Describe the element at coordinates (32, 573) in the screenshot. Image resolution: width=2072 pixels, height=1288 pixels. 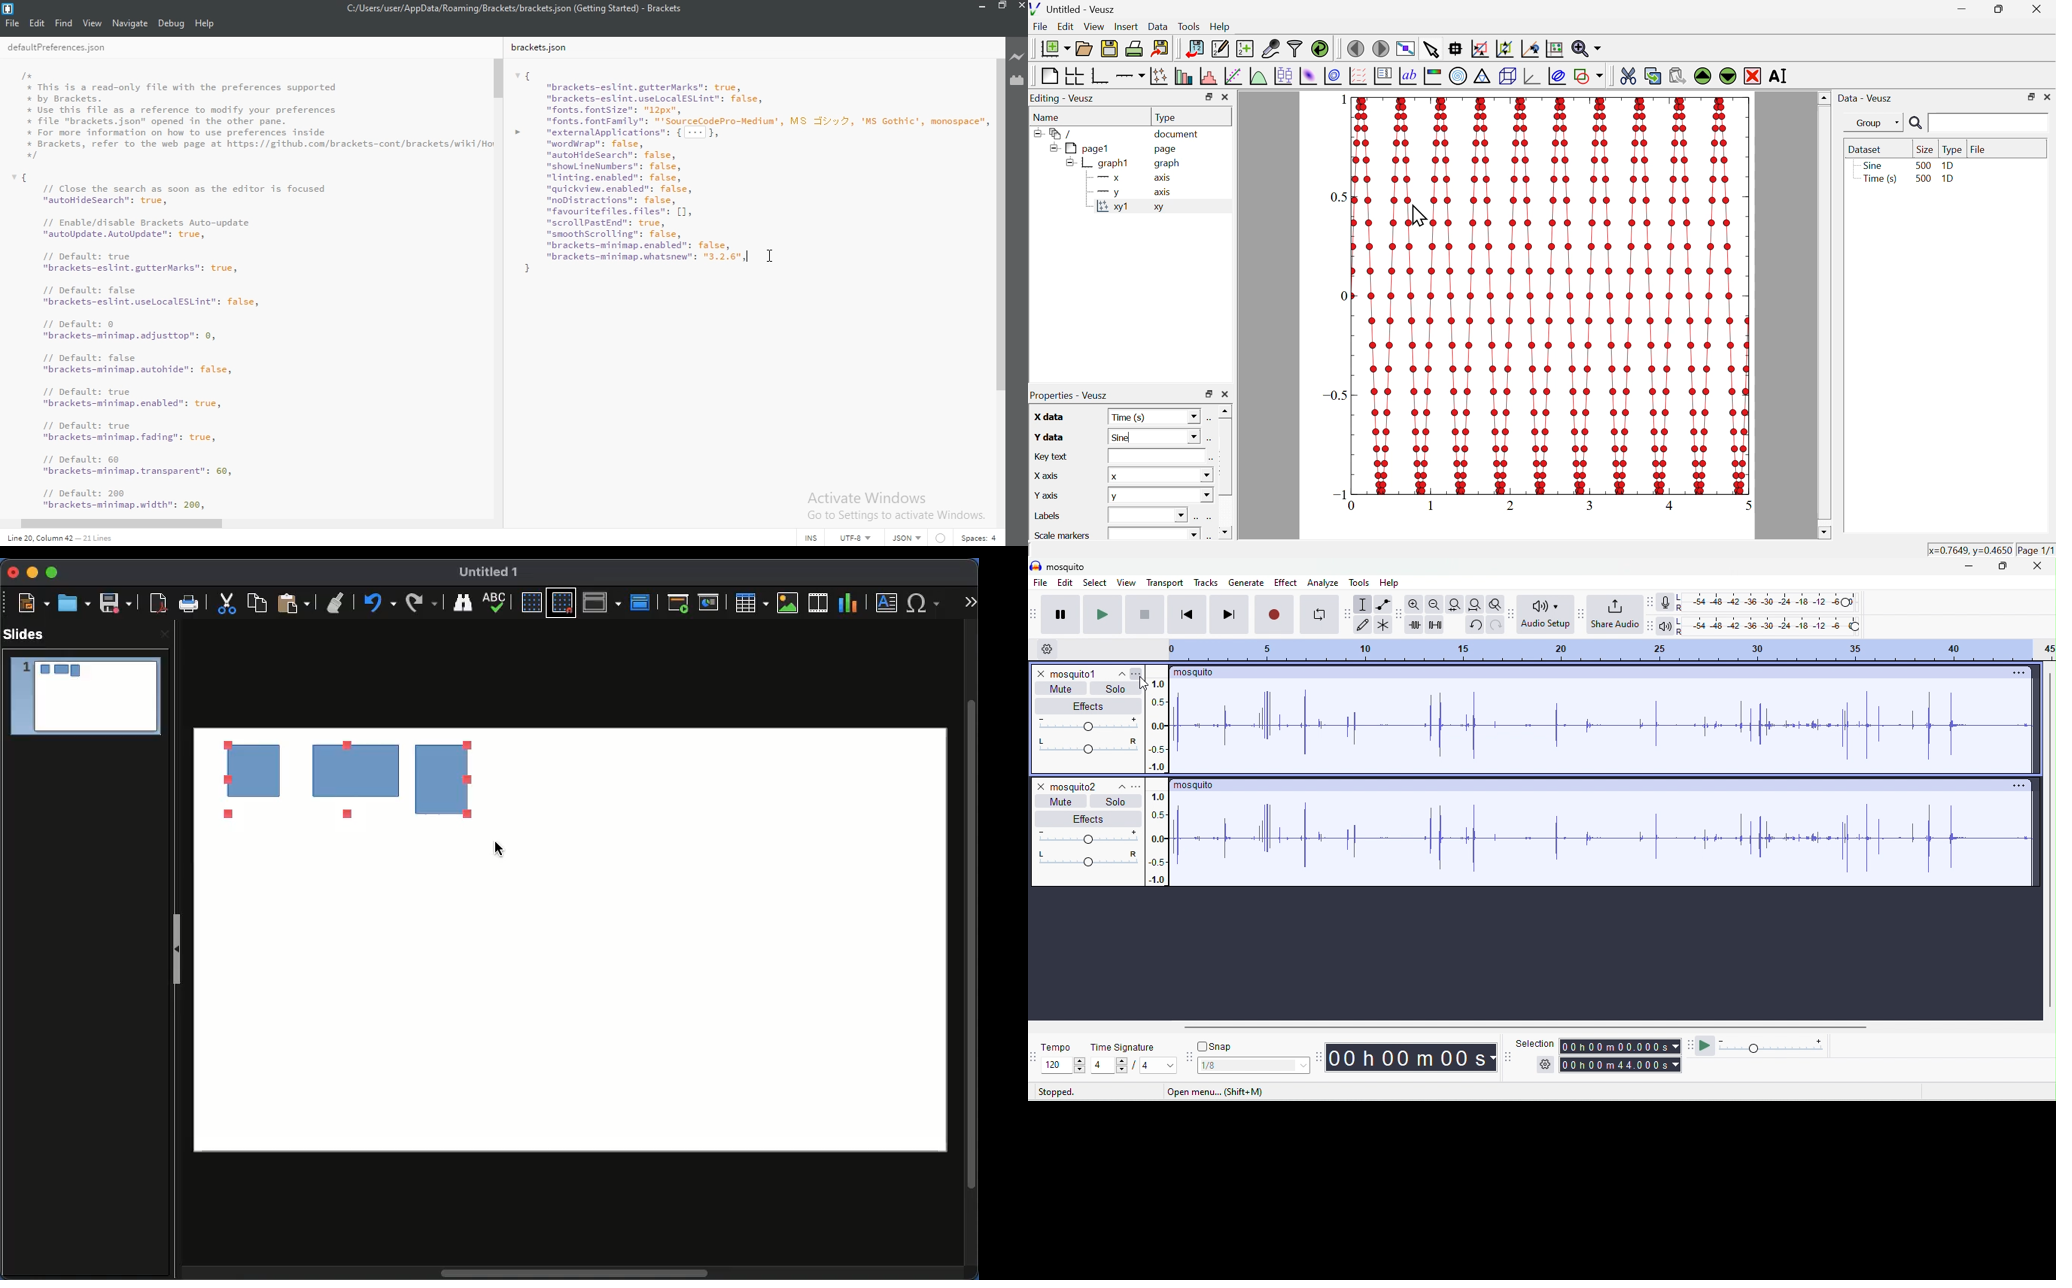
I see `Minimize` at that location.